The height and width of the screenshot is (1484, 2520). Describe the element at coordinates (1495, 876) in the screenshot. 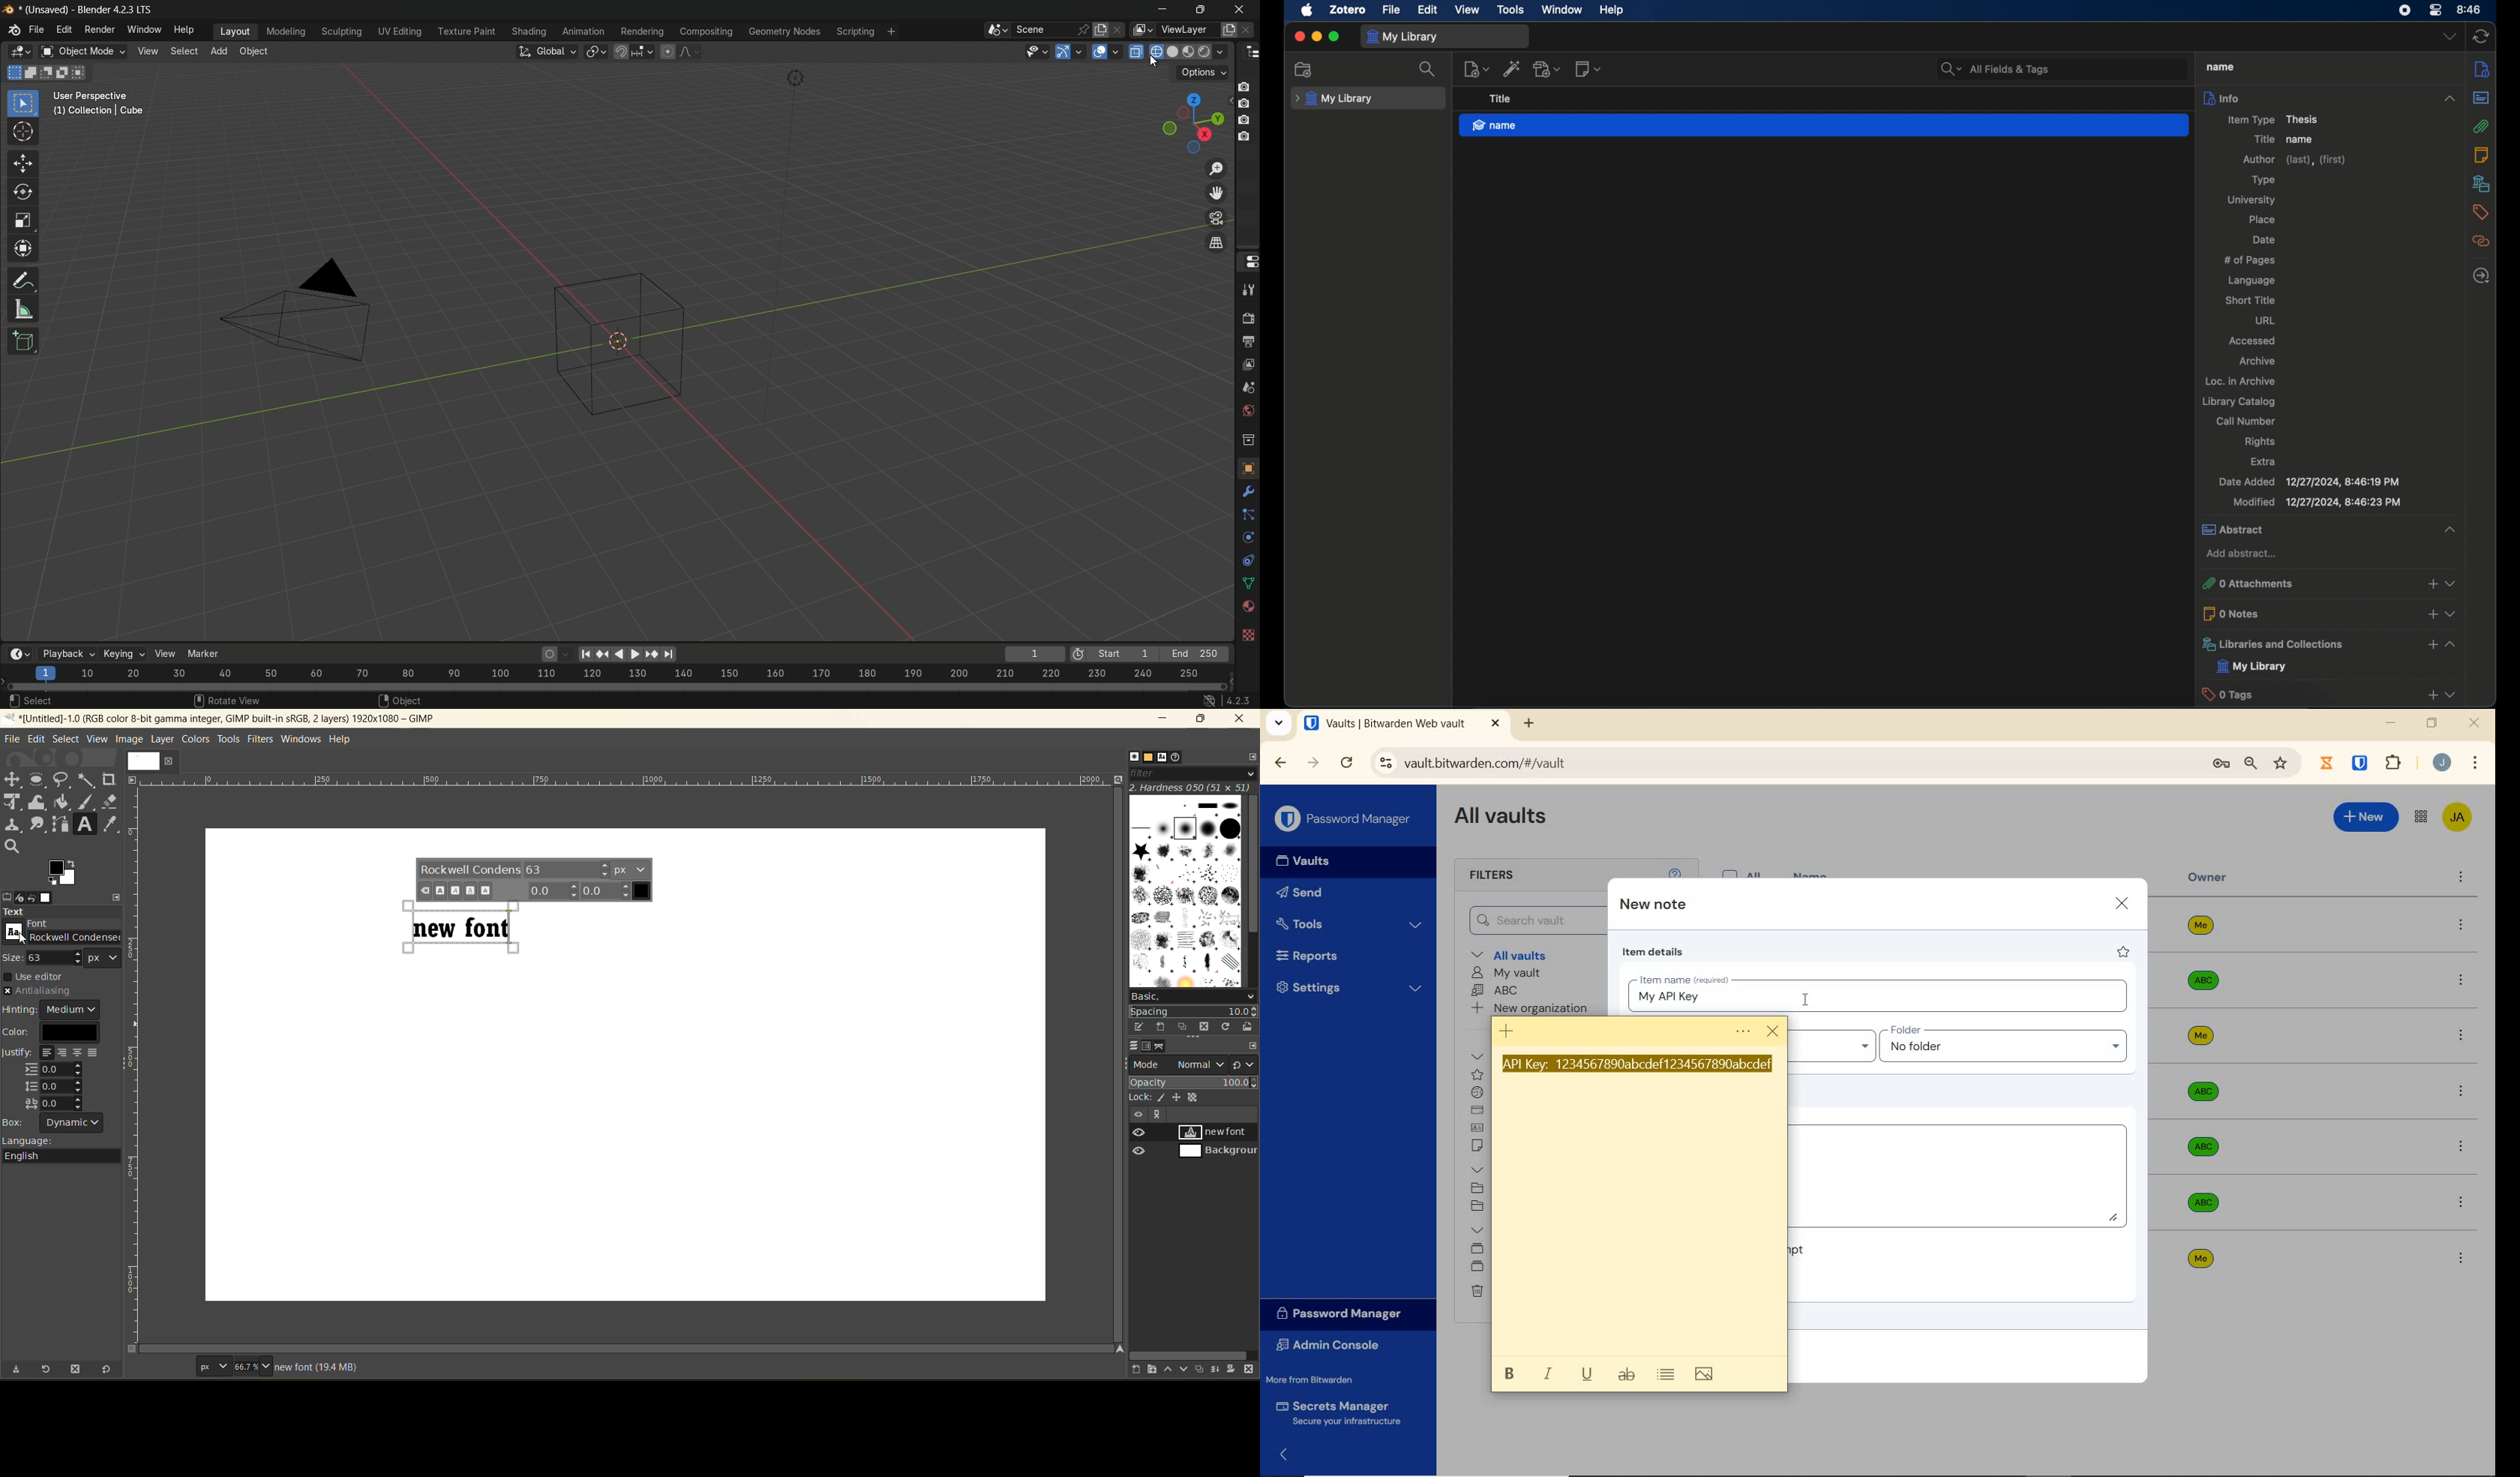

I see `Filters` at that location.